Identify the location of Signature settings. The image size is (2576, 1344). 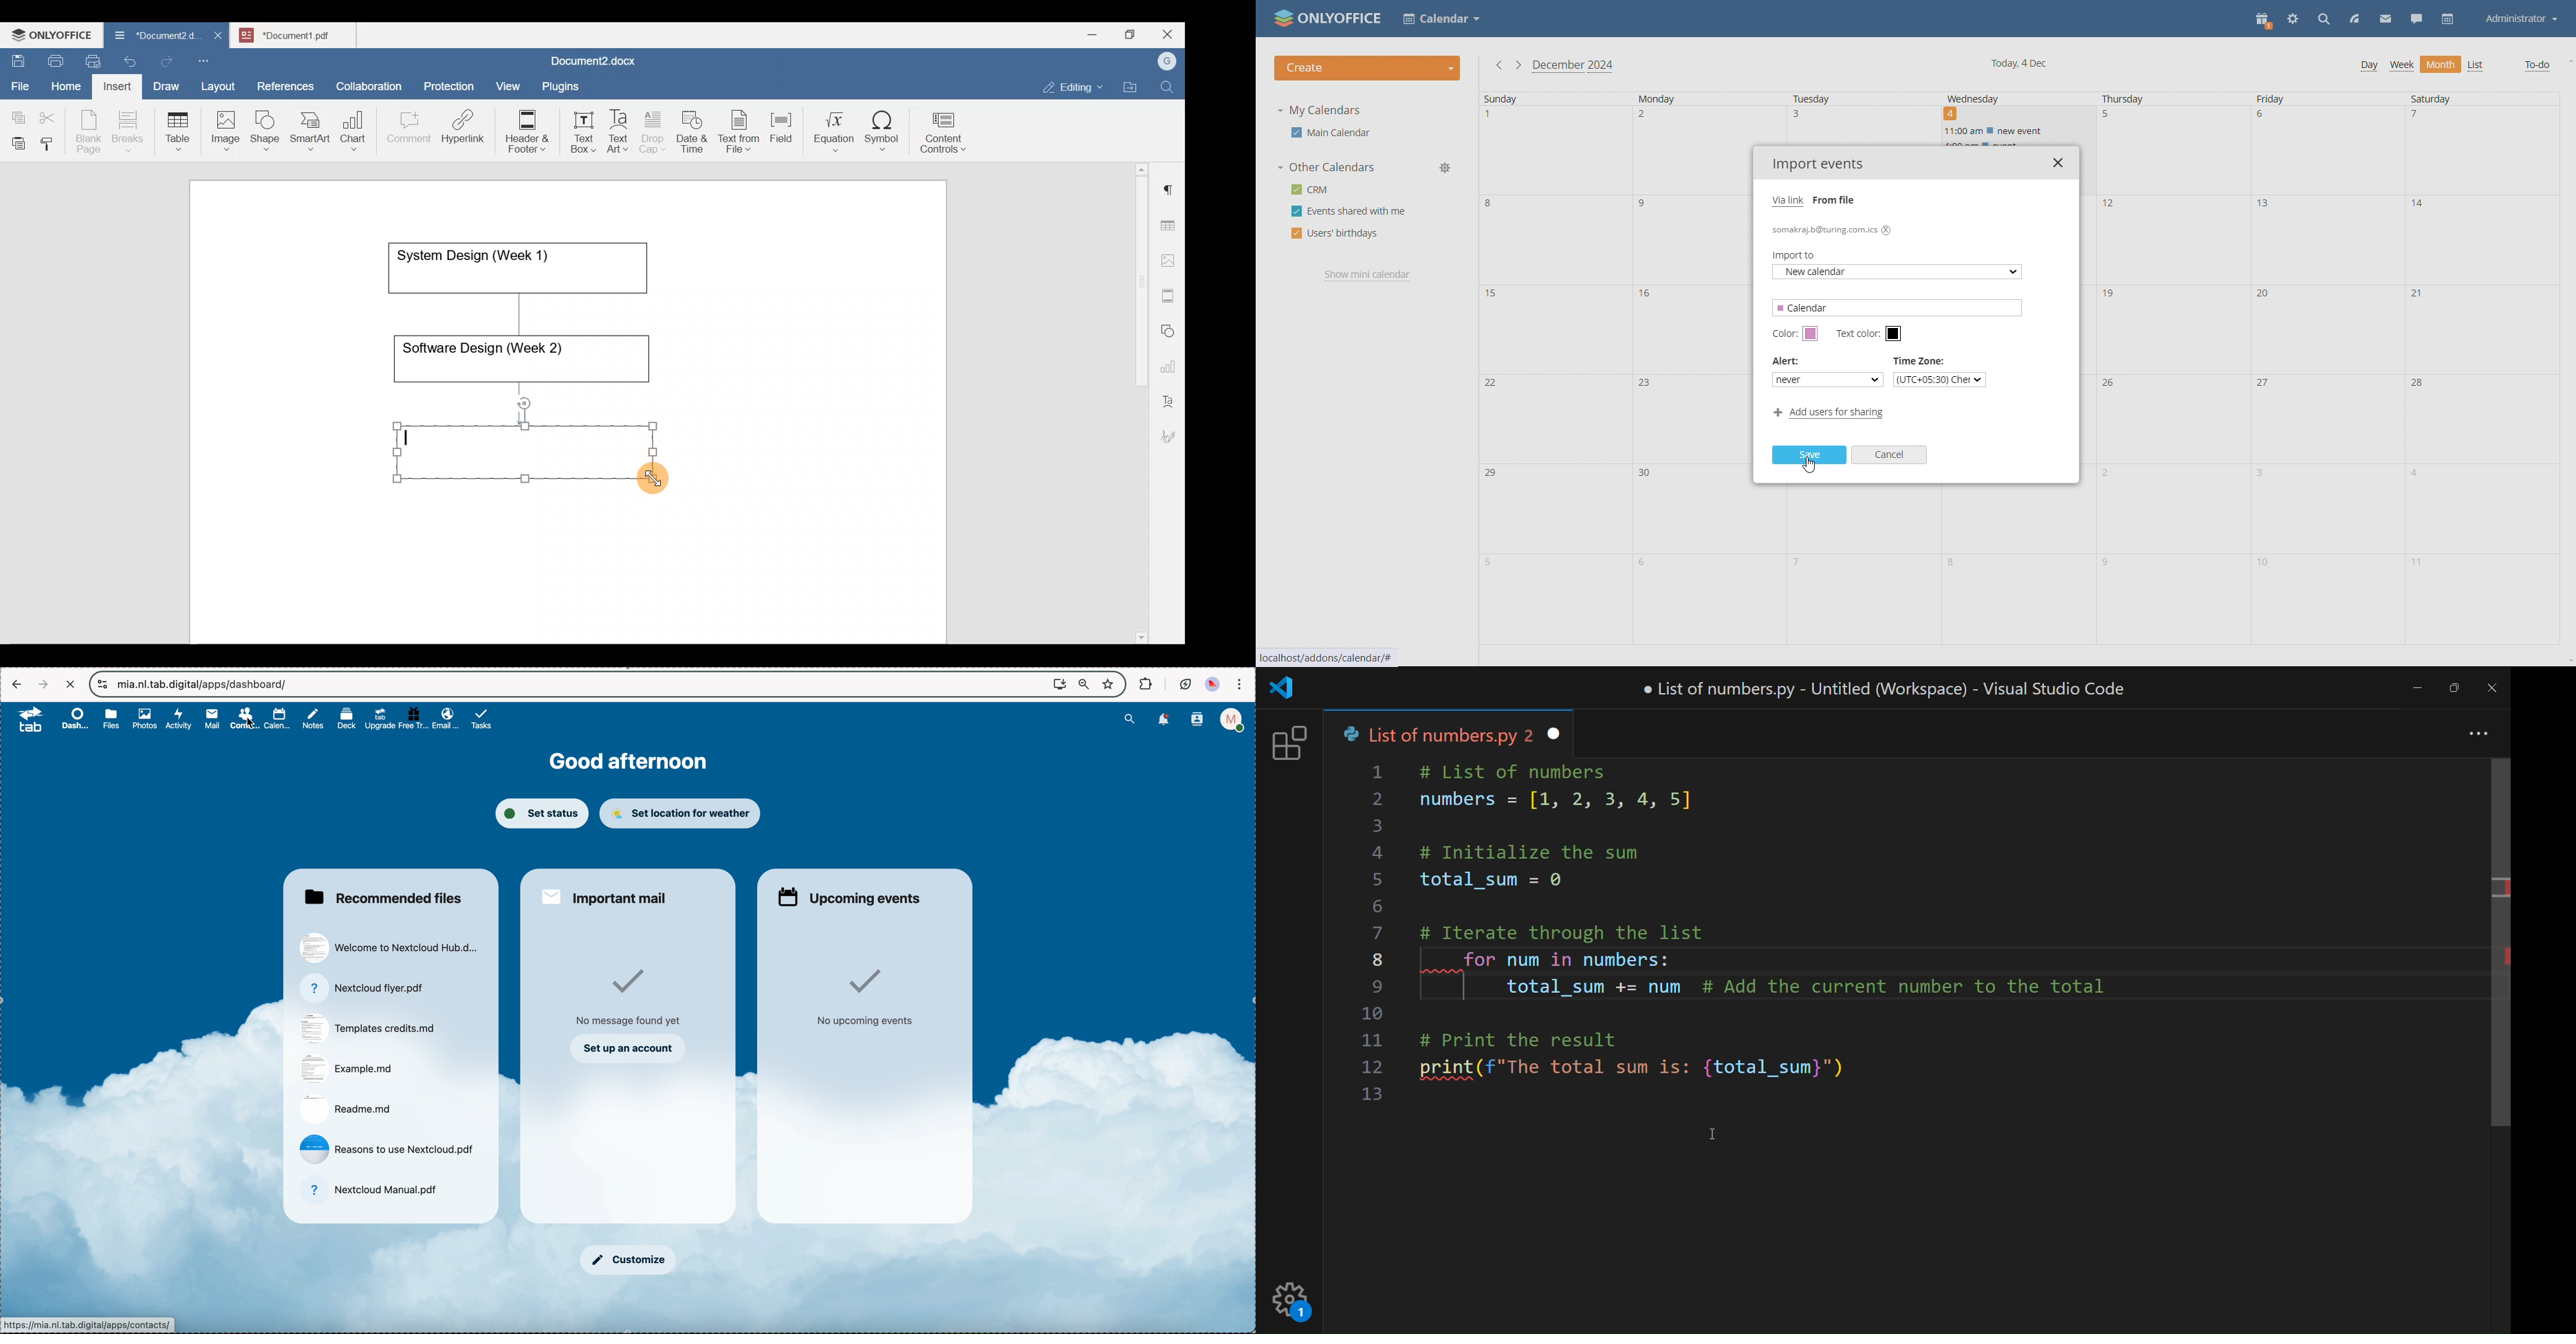
(1172, 432).